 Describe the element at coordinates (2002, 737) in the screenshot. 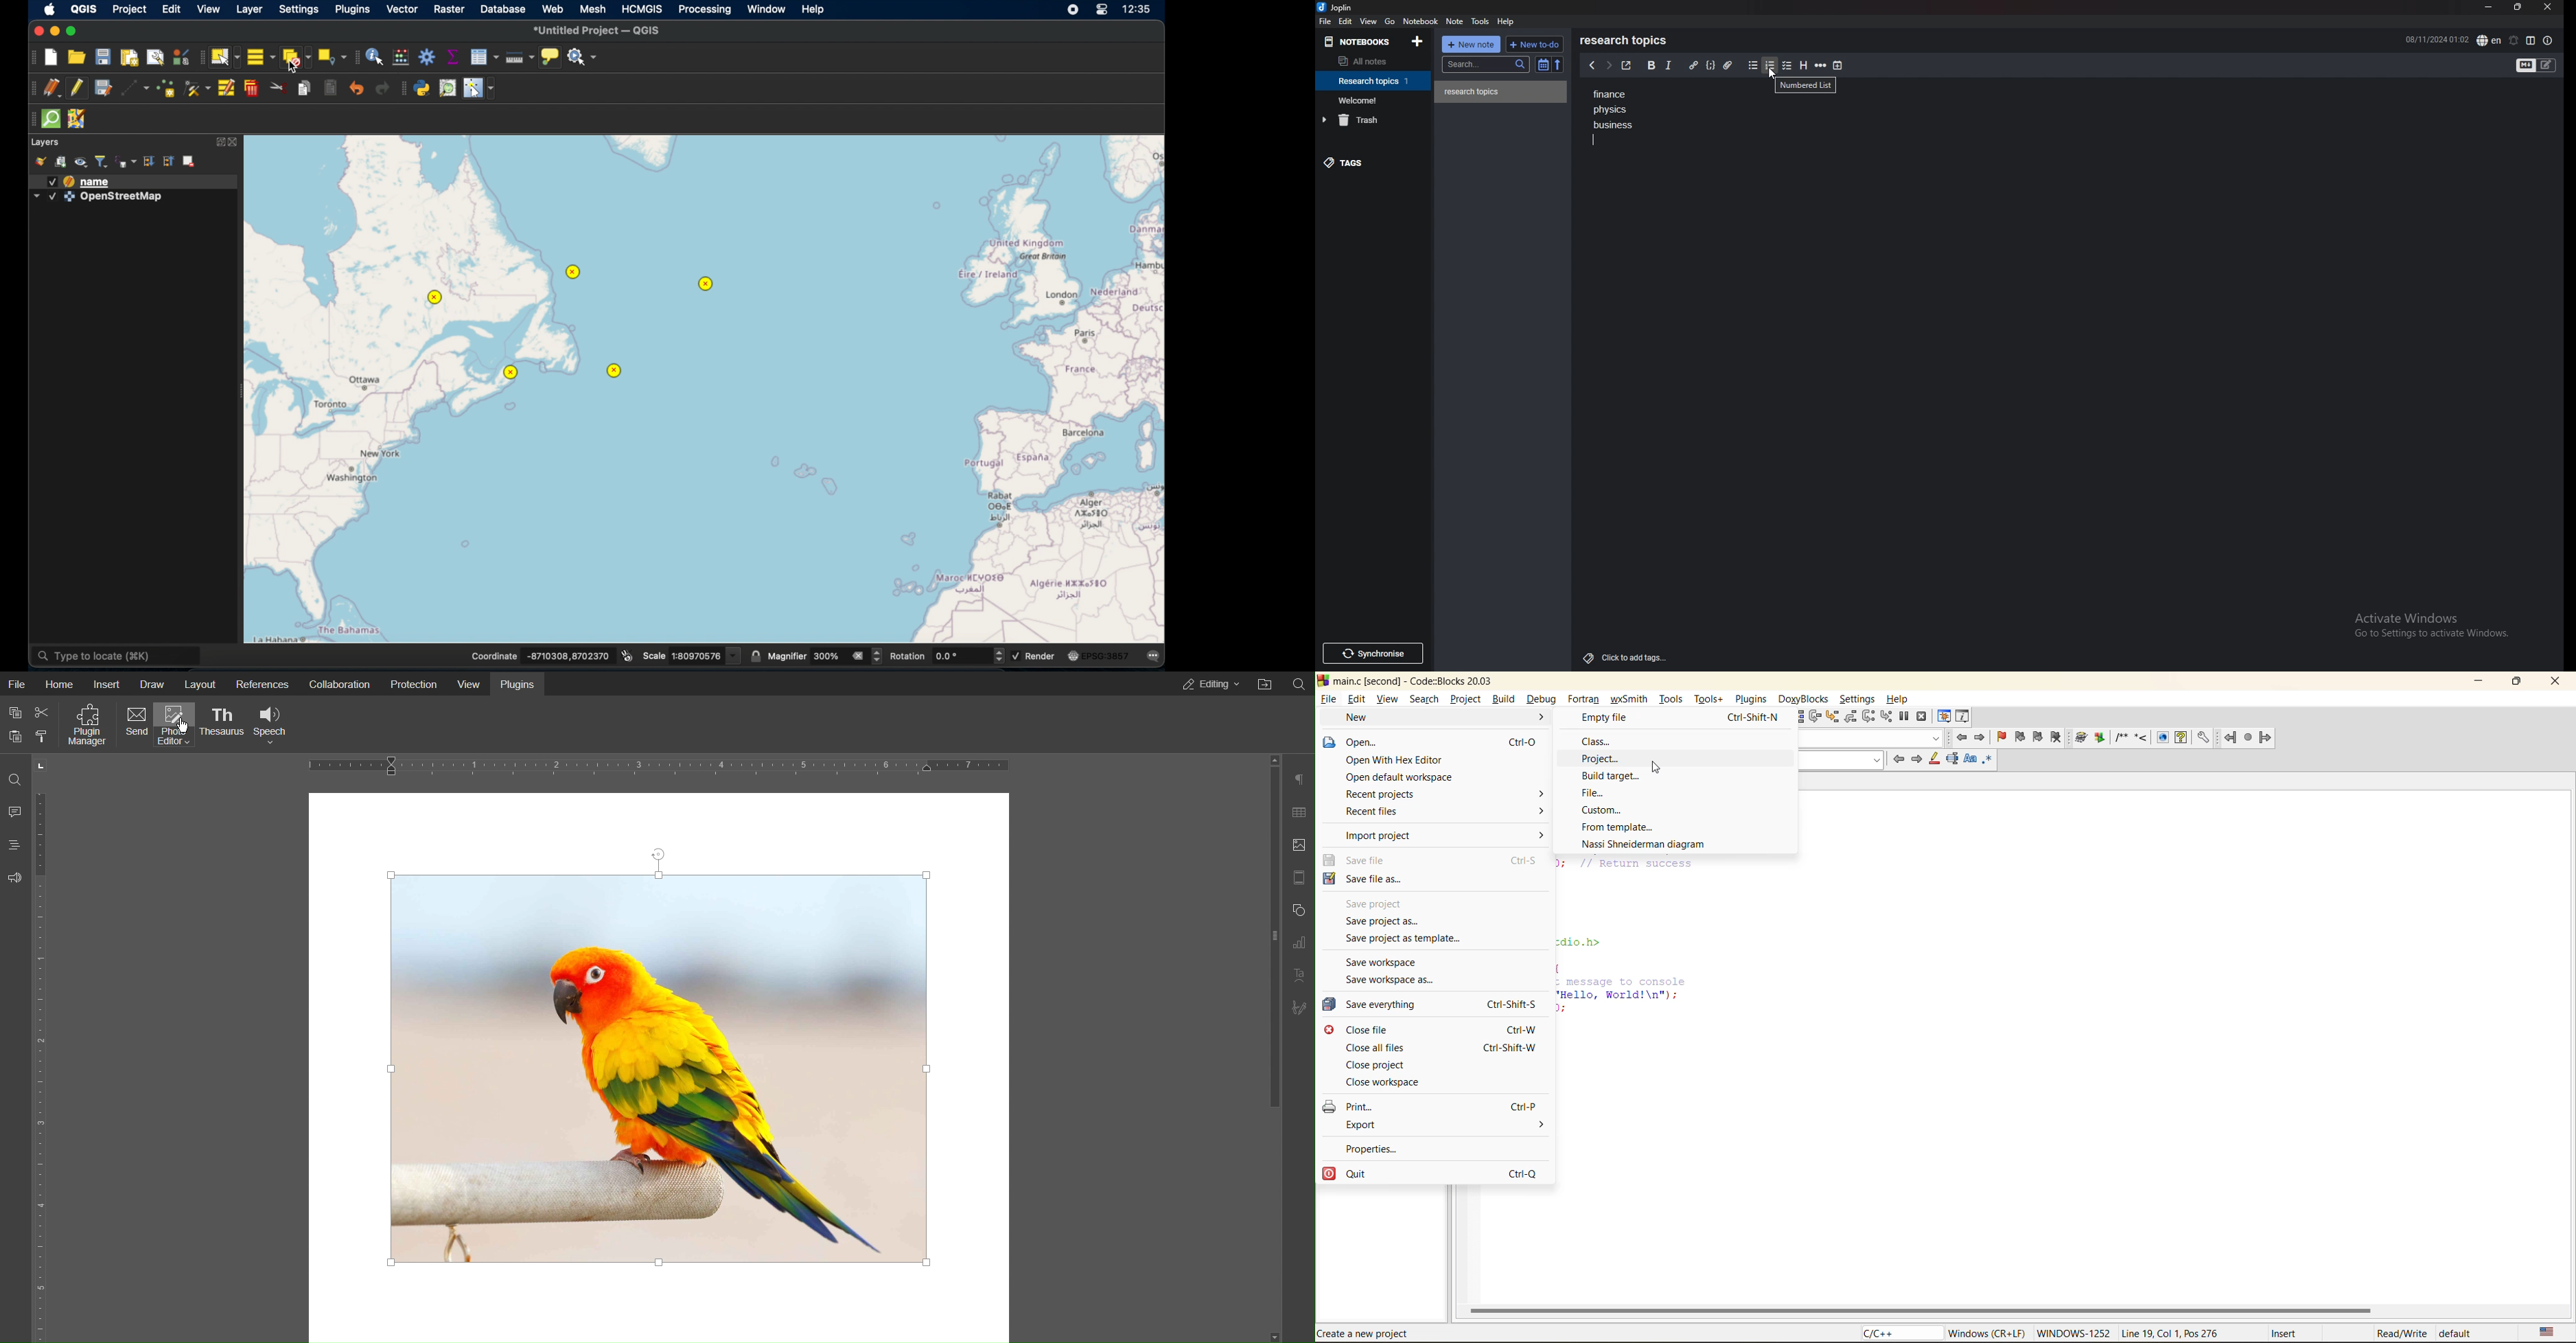

I see `toggle bookmark` at that location.